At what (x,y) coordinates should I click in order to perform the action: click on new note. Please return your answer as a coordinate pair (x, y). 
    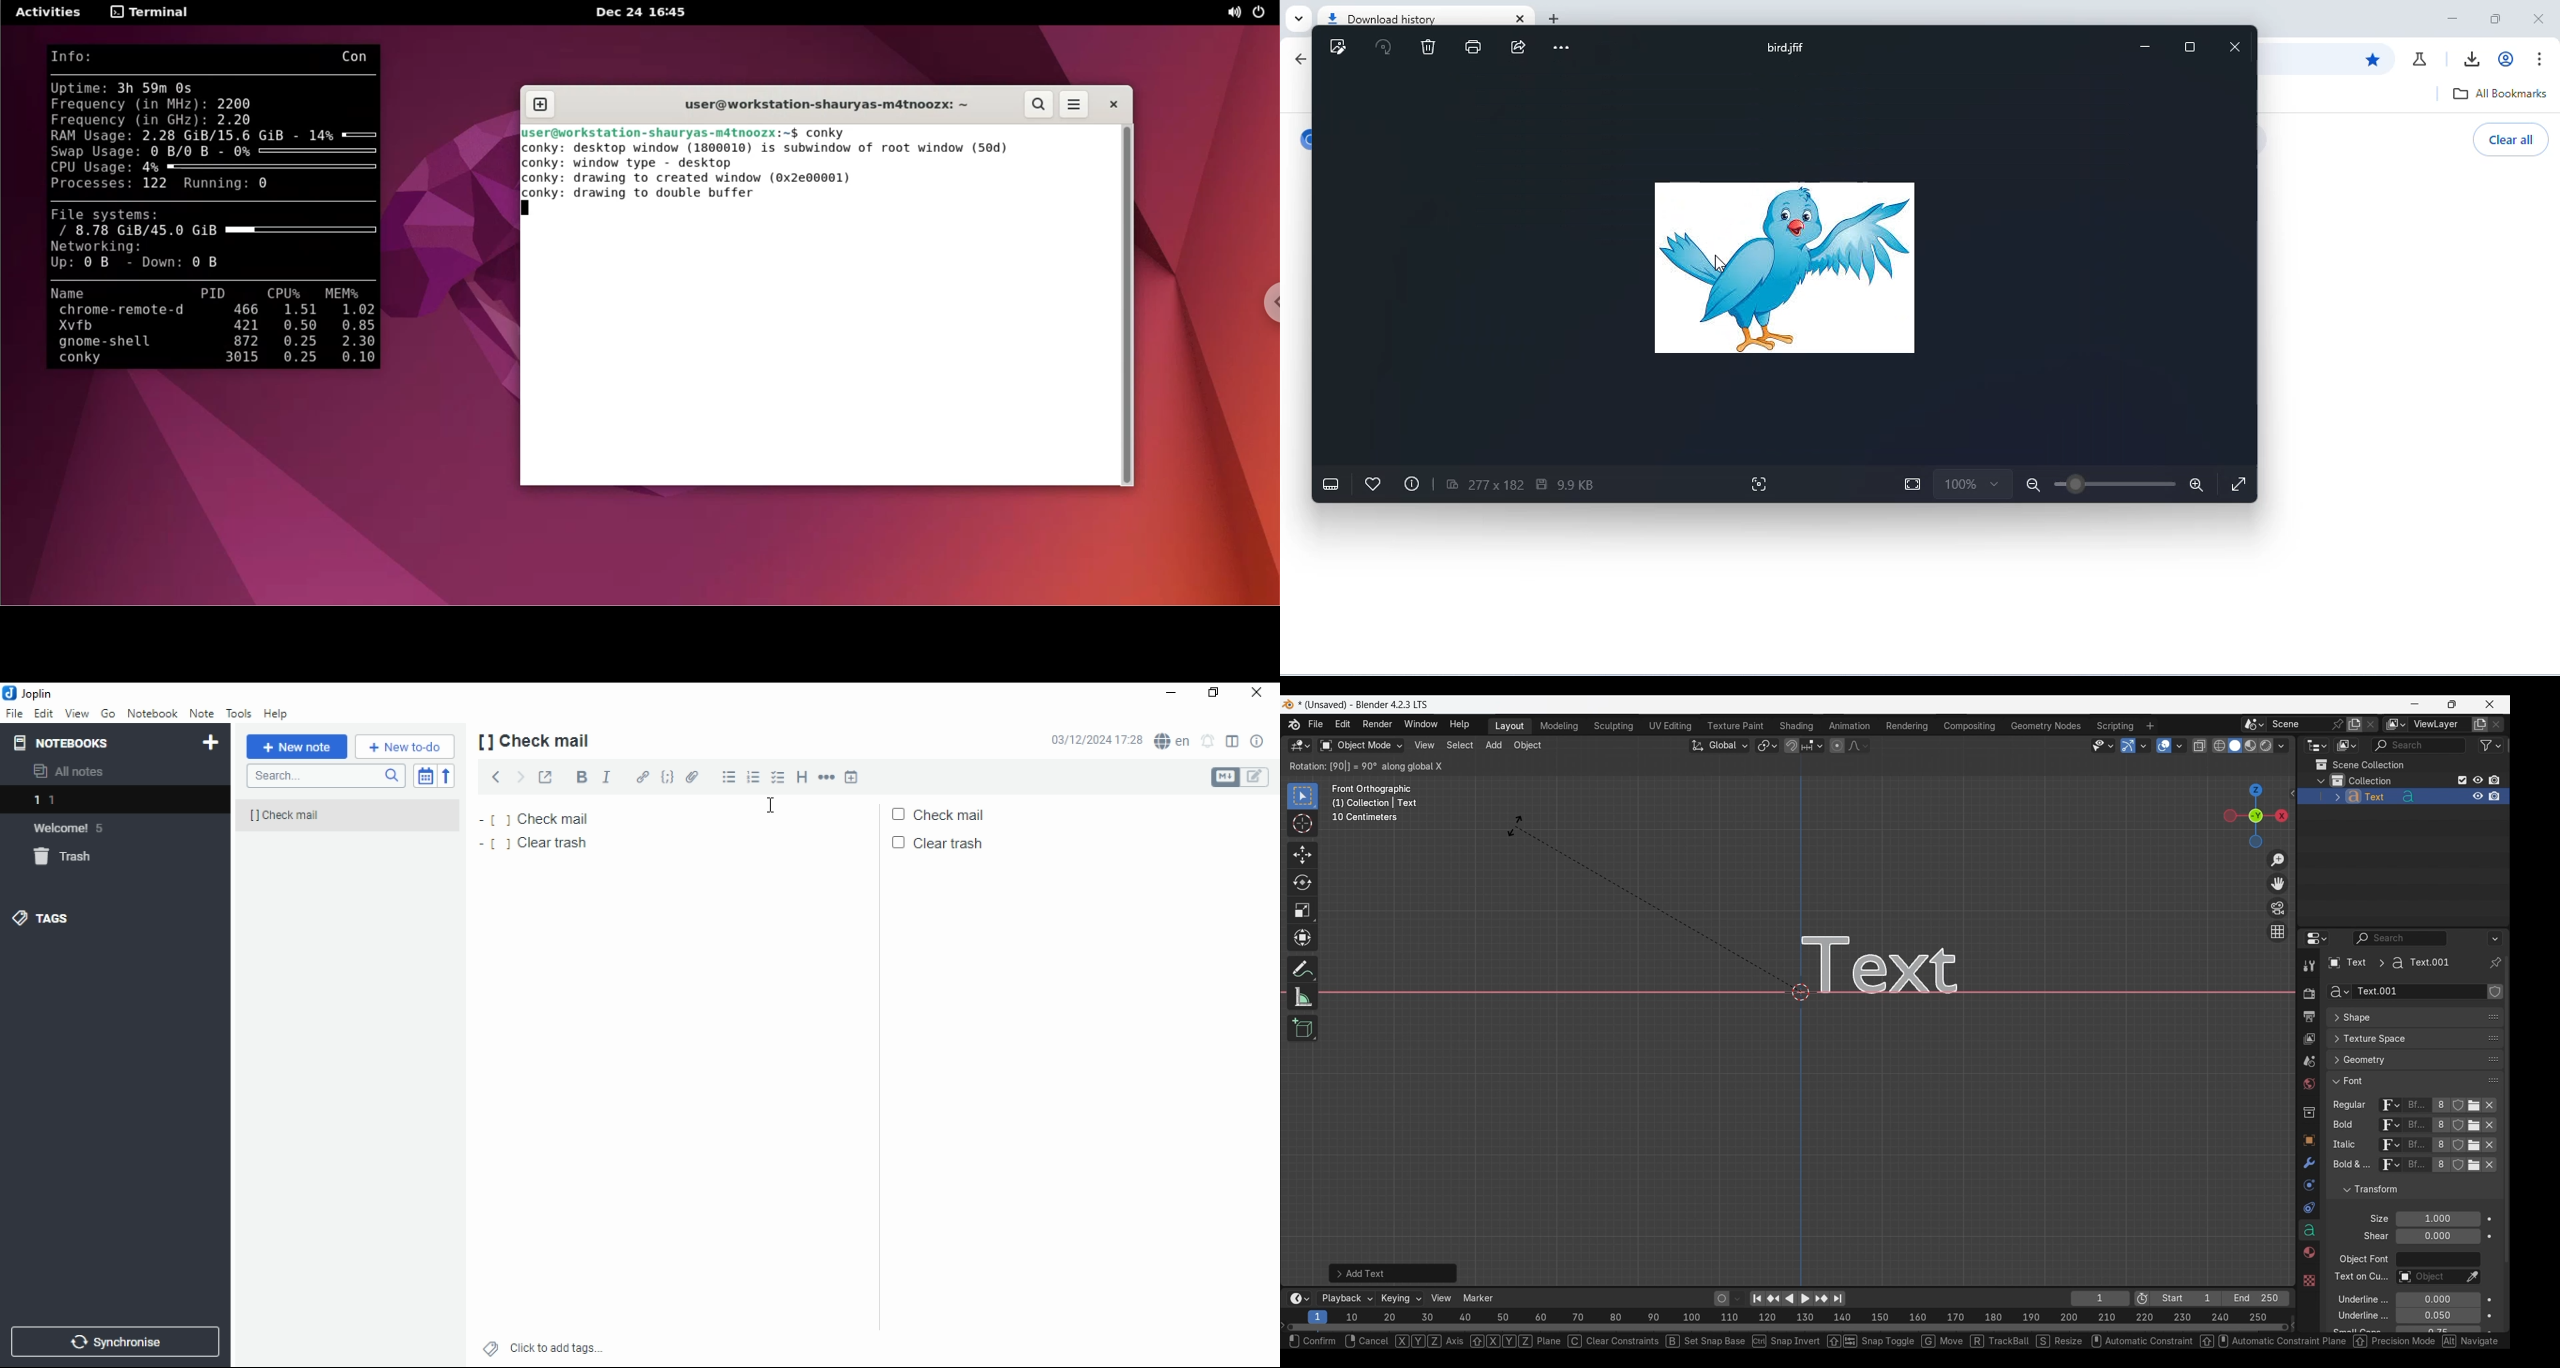
    Looking at the image, I should click on (297, 747).